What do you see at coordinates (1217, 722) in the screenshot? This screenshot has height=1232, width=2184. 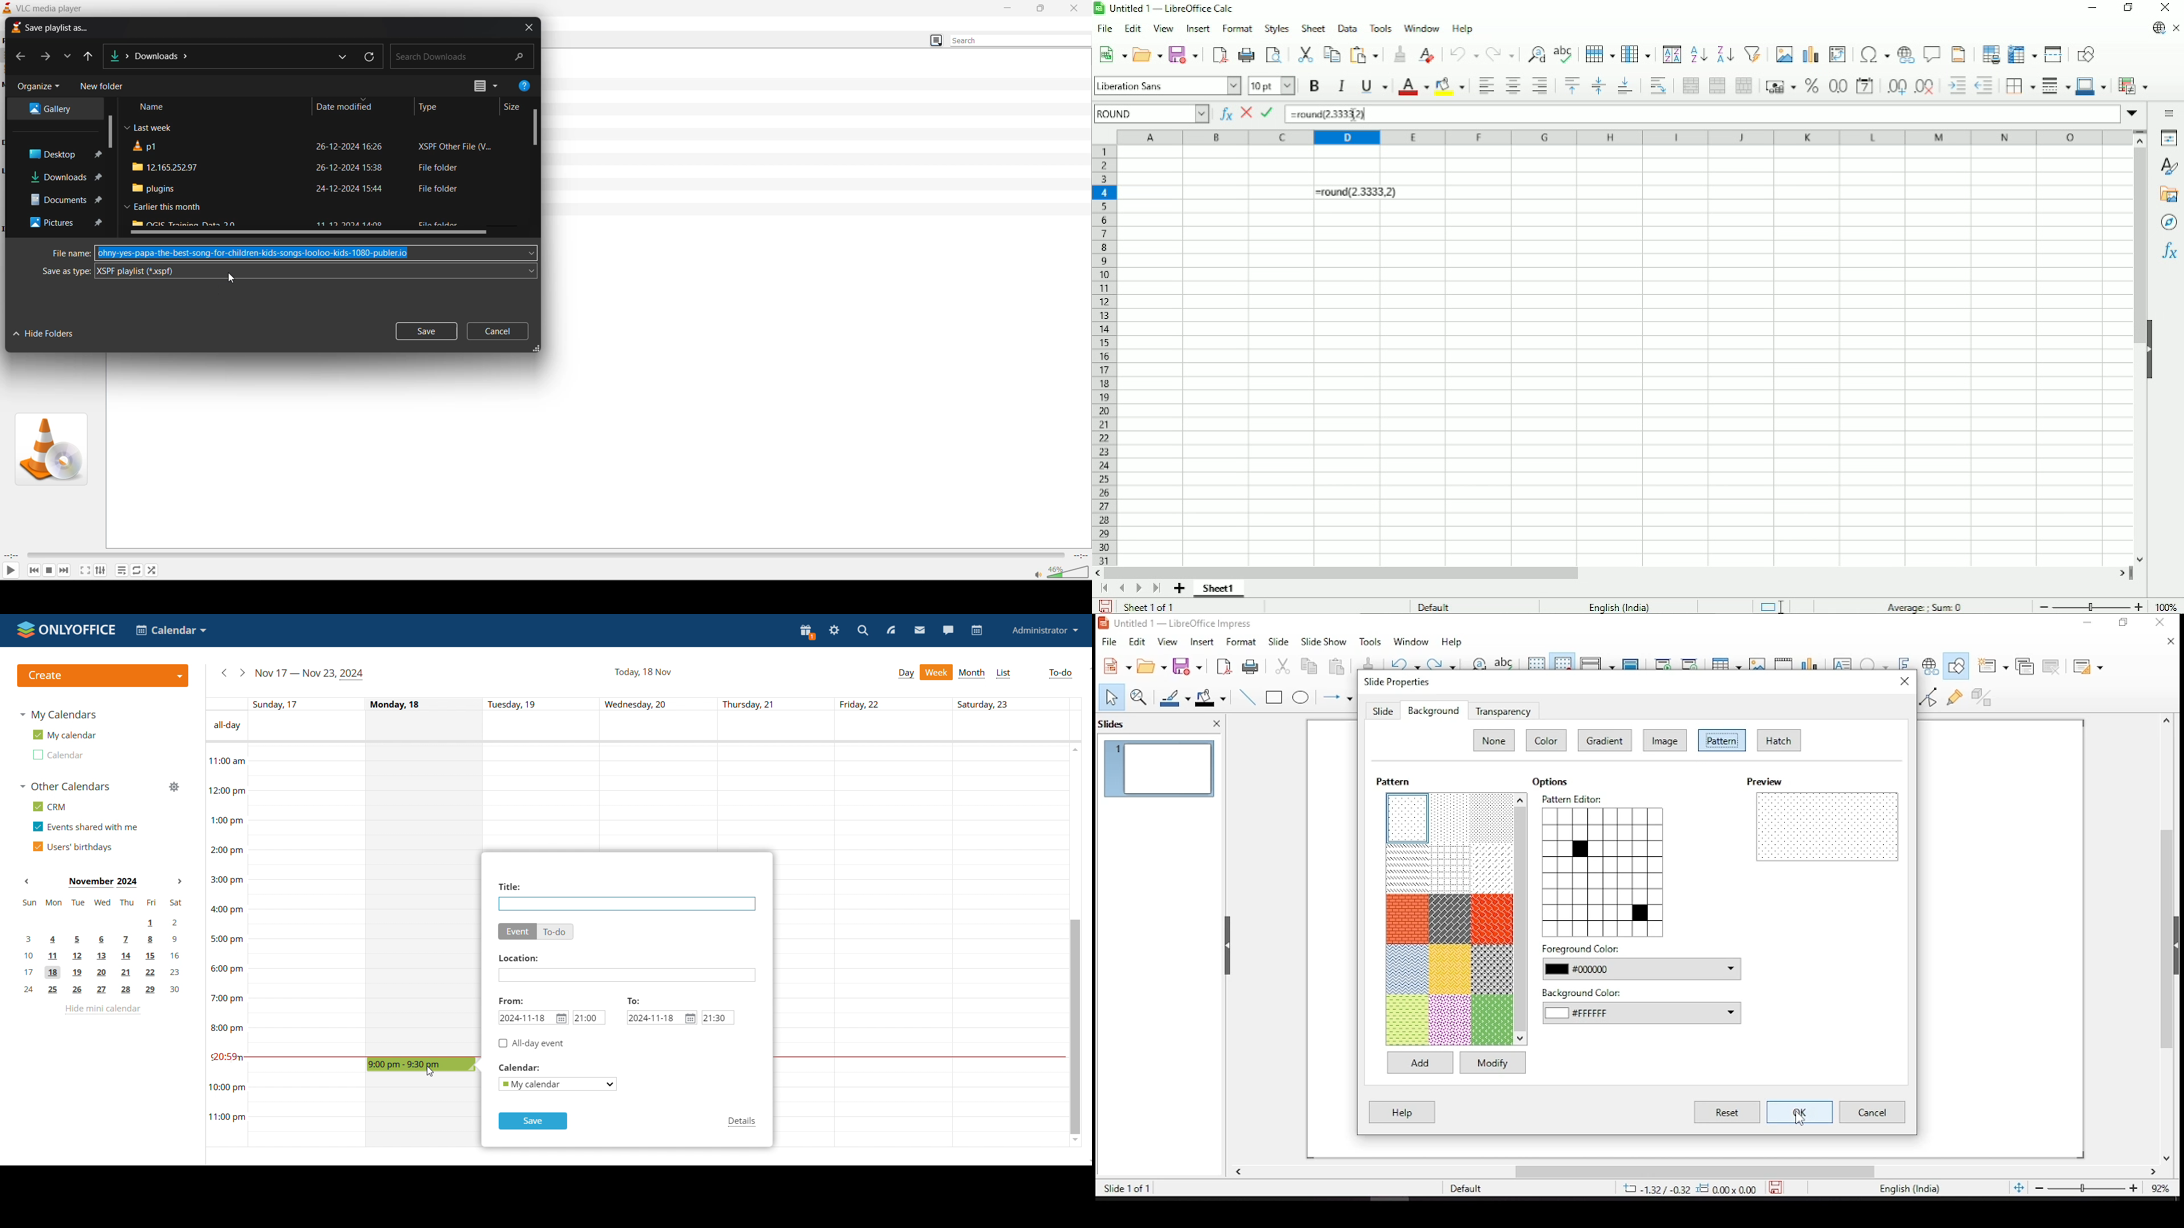 I see `close pane` at bounding box center [1217, 722].